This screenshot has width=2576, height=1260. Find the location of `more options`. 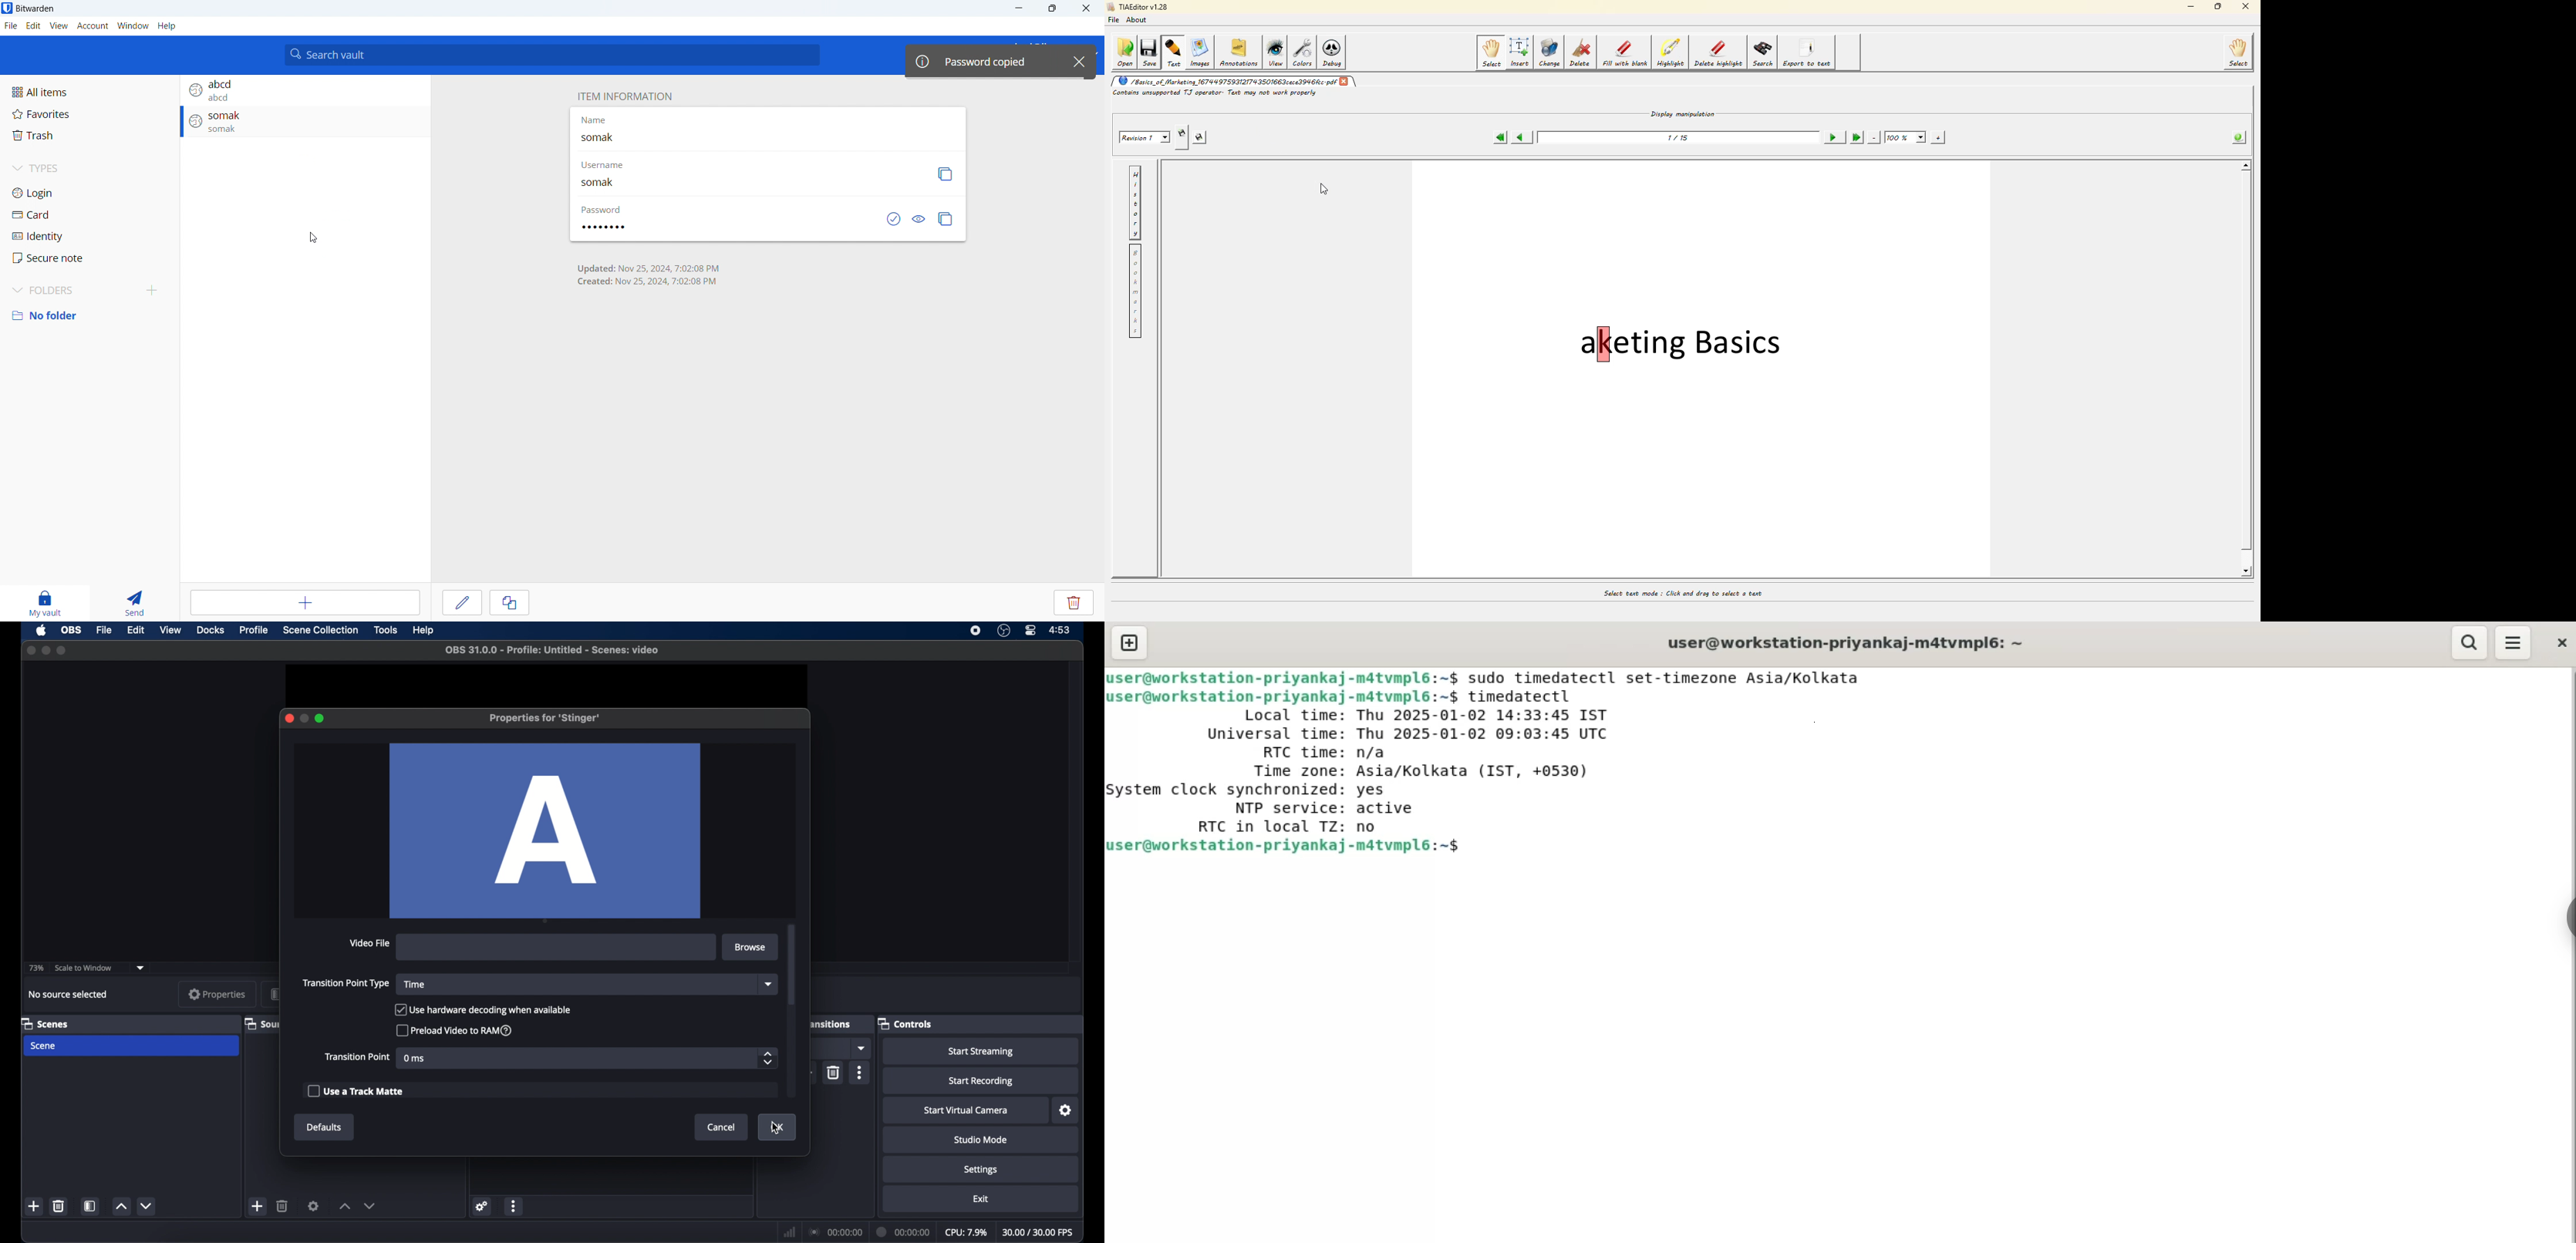

more options is located at coordinates (515, 1207).